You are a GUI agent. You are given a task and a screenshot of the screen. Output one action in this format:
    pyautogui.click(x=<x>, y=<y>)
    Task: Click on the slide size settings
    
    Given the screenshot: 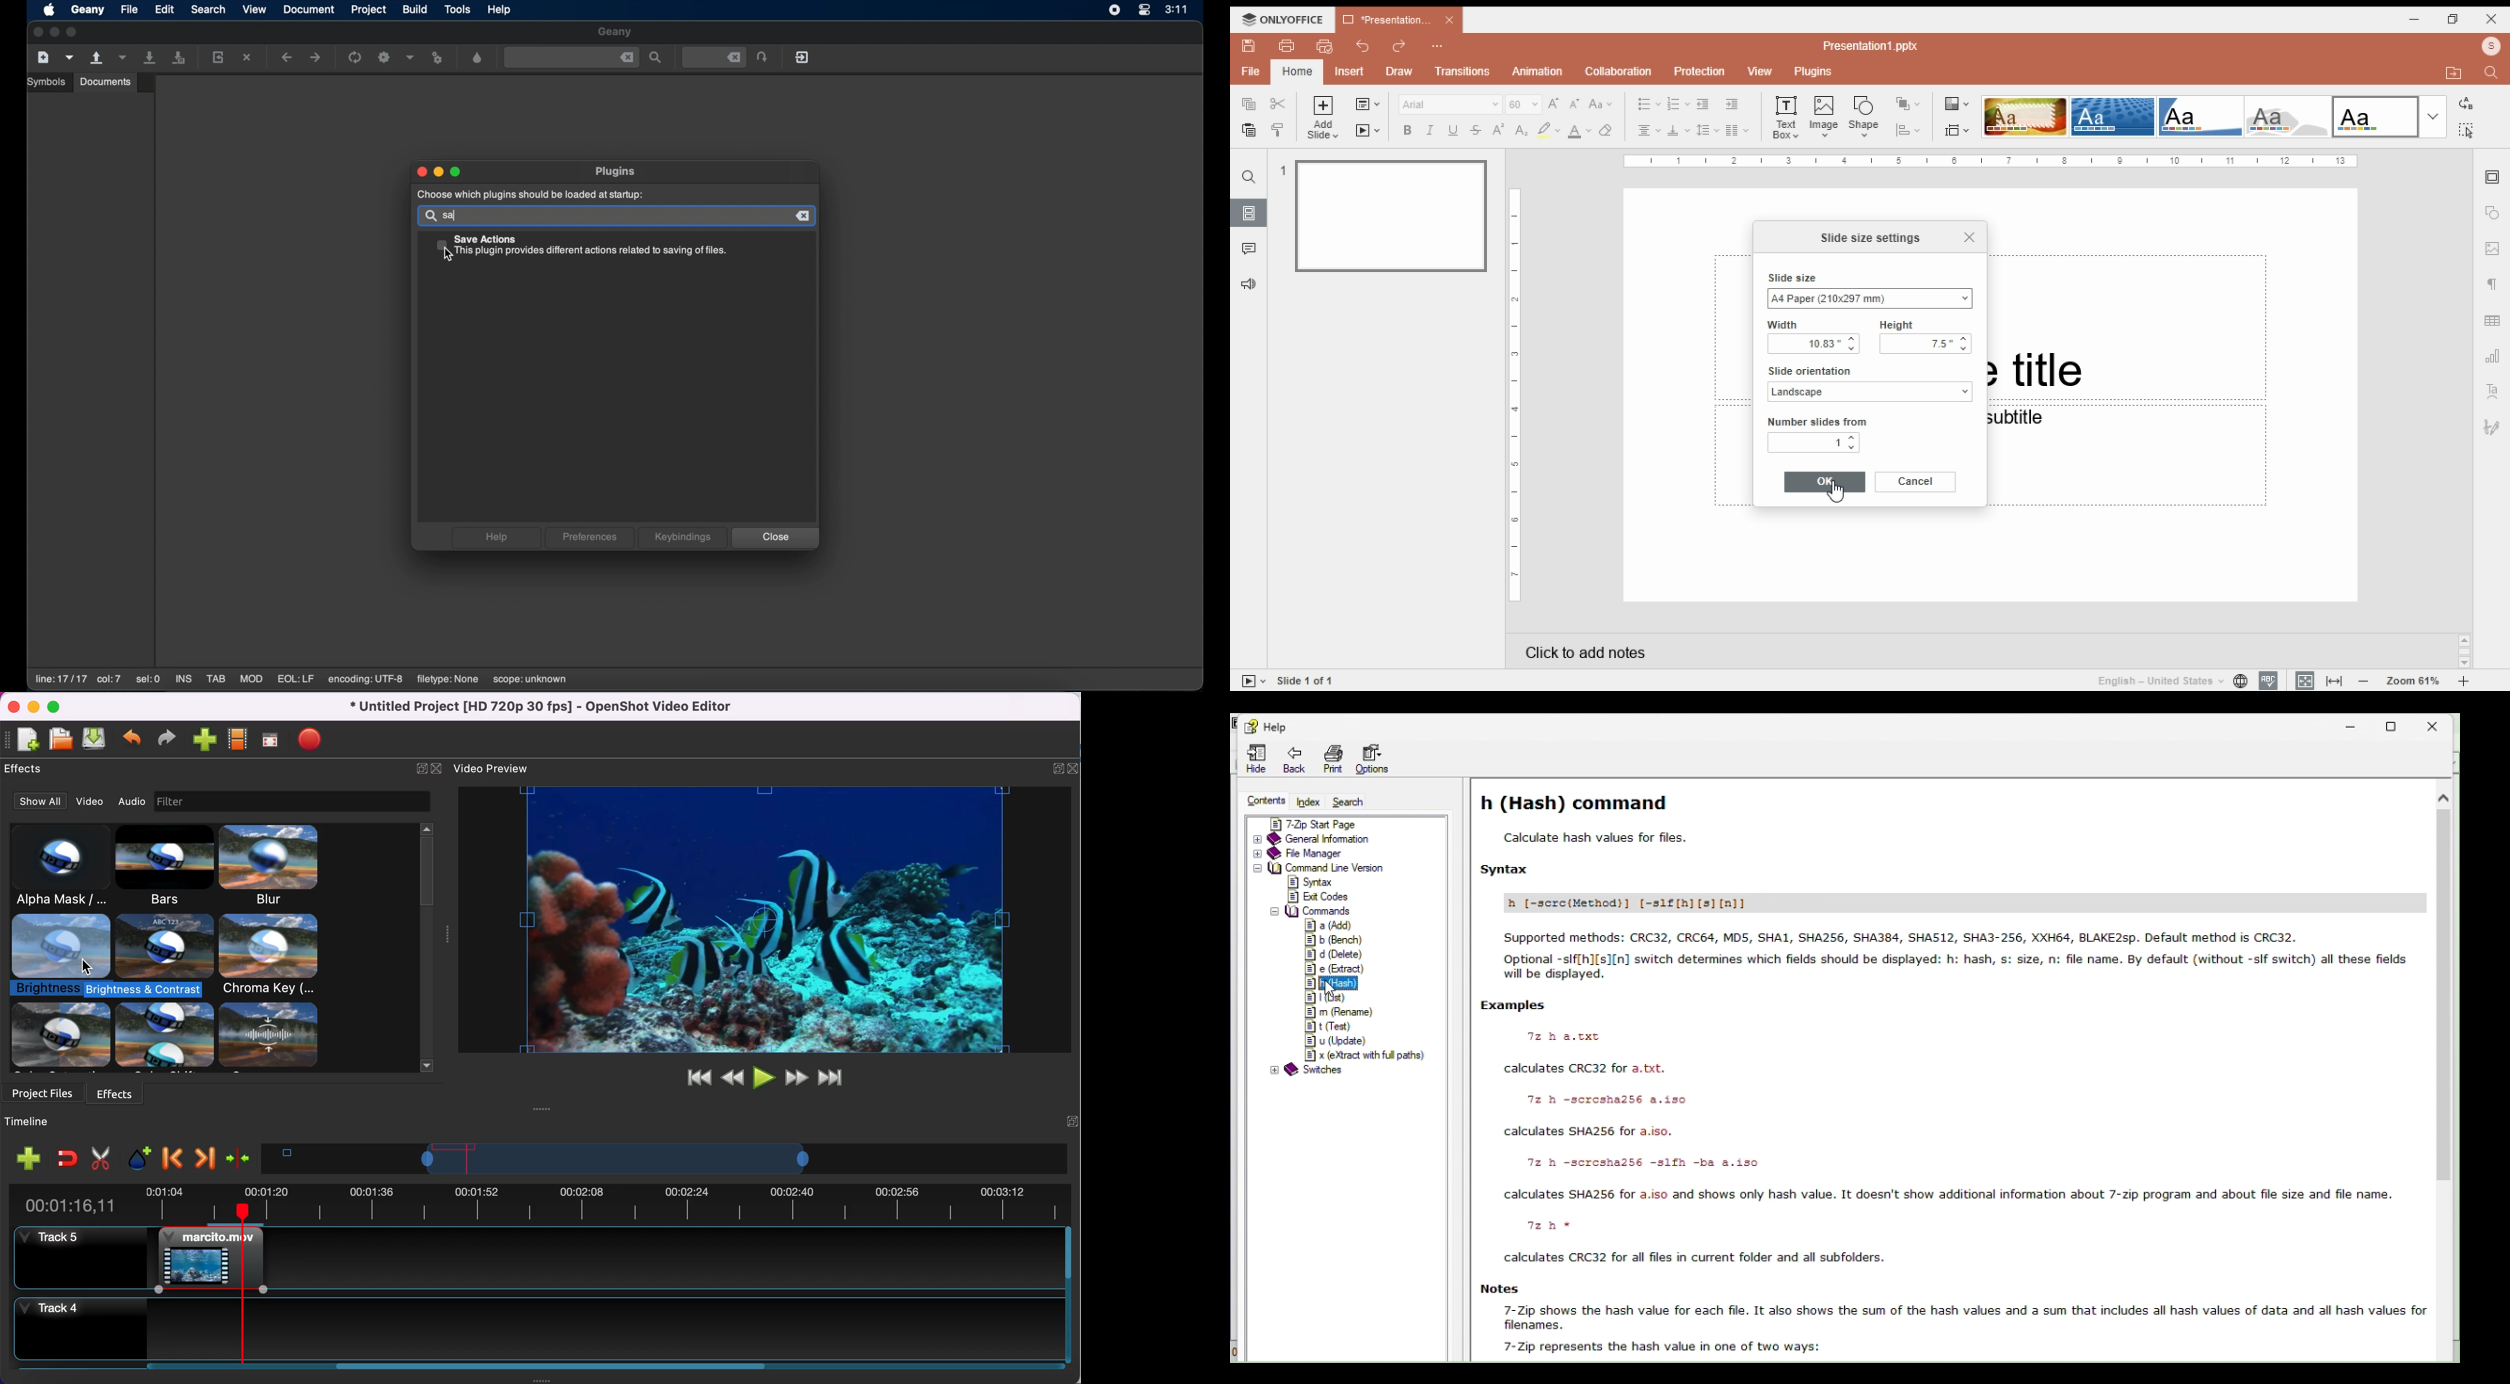 What is the action you would take?
    pyautogui.click(x=1870, y=238)
    